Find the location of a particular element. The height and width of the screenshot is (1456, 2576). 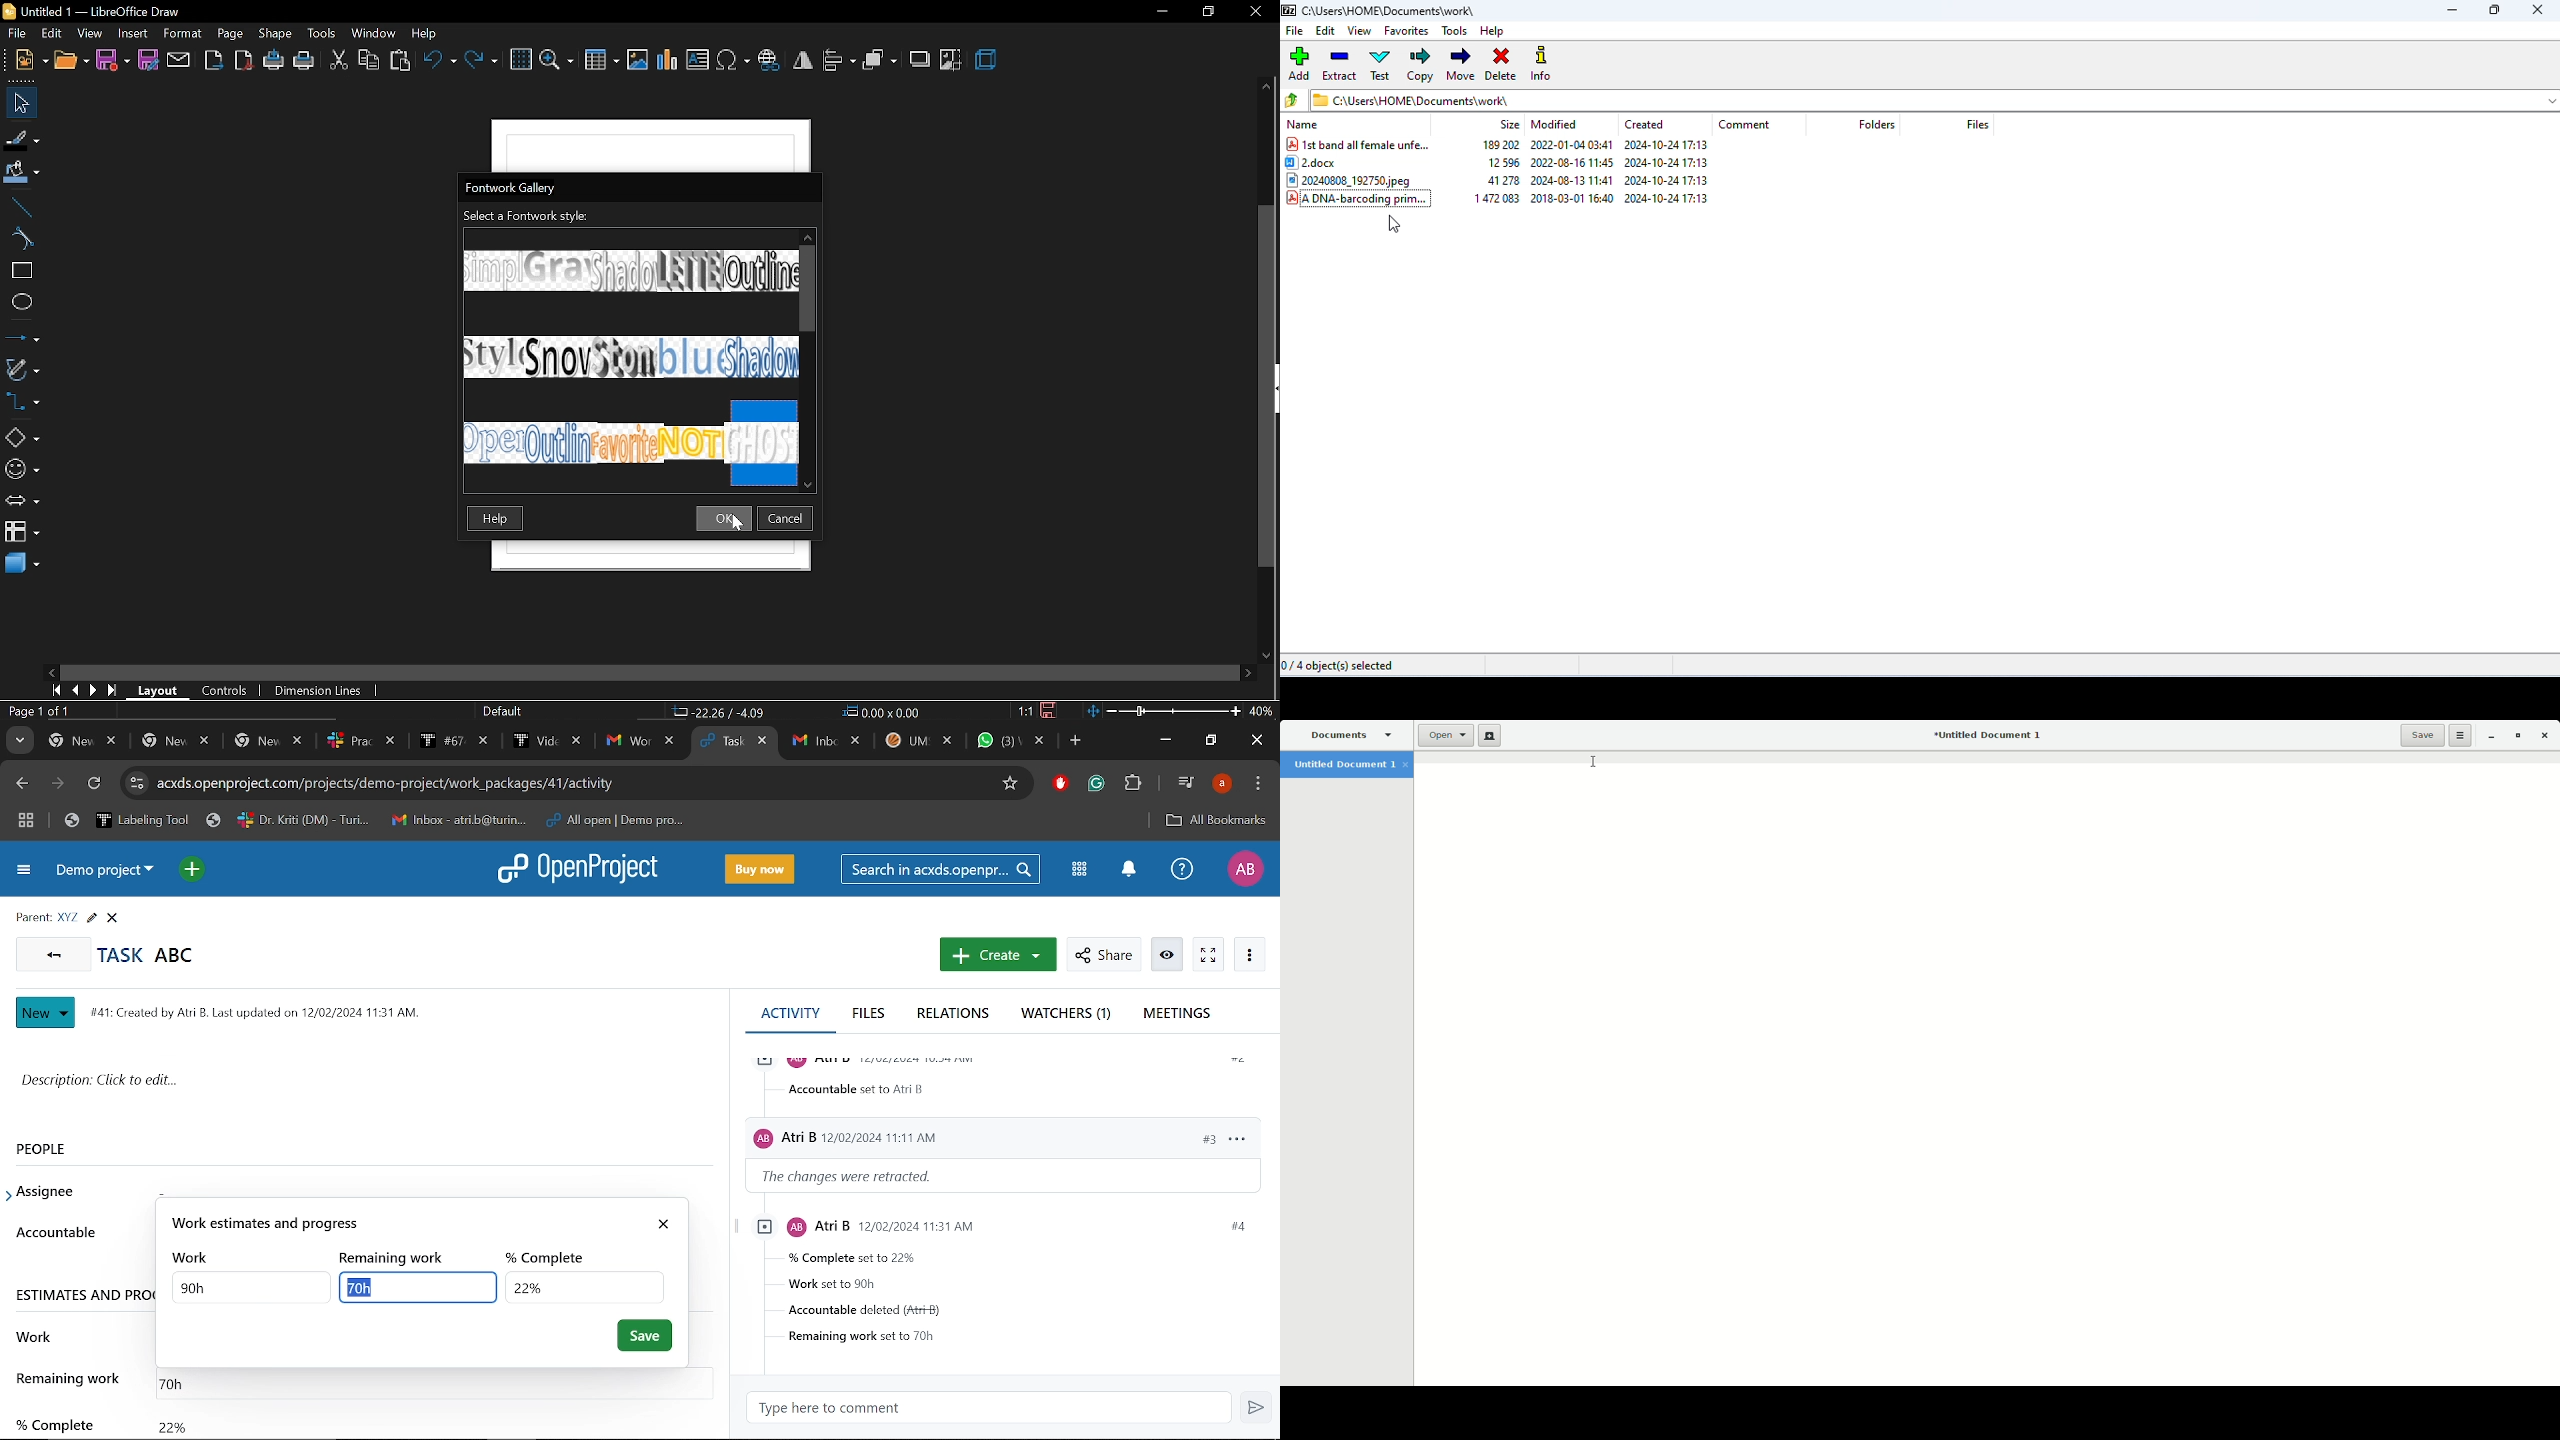

Selected text is located at coordinates (414, 1287).